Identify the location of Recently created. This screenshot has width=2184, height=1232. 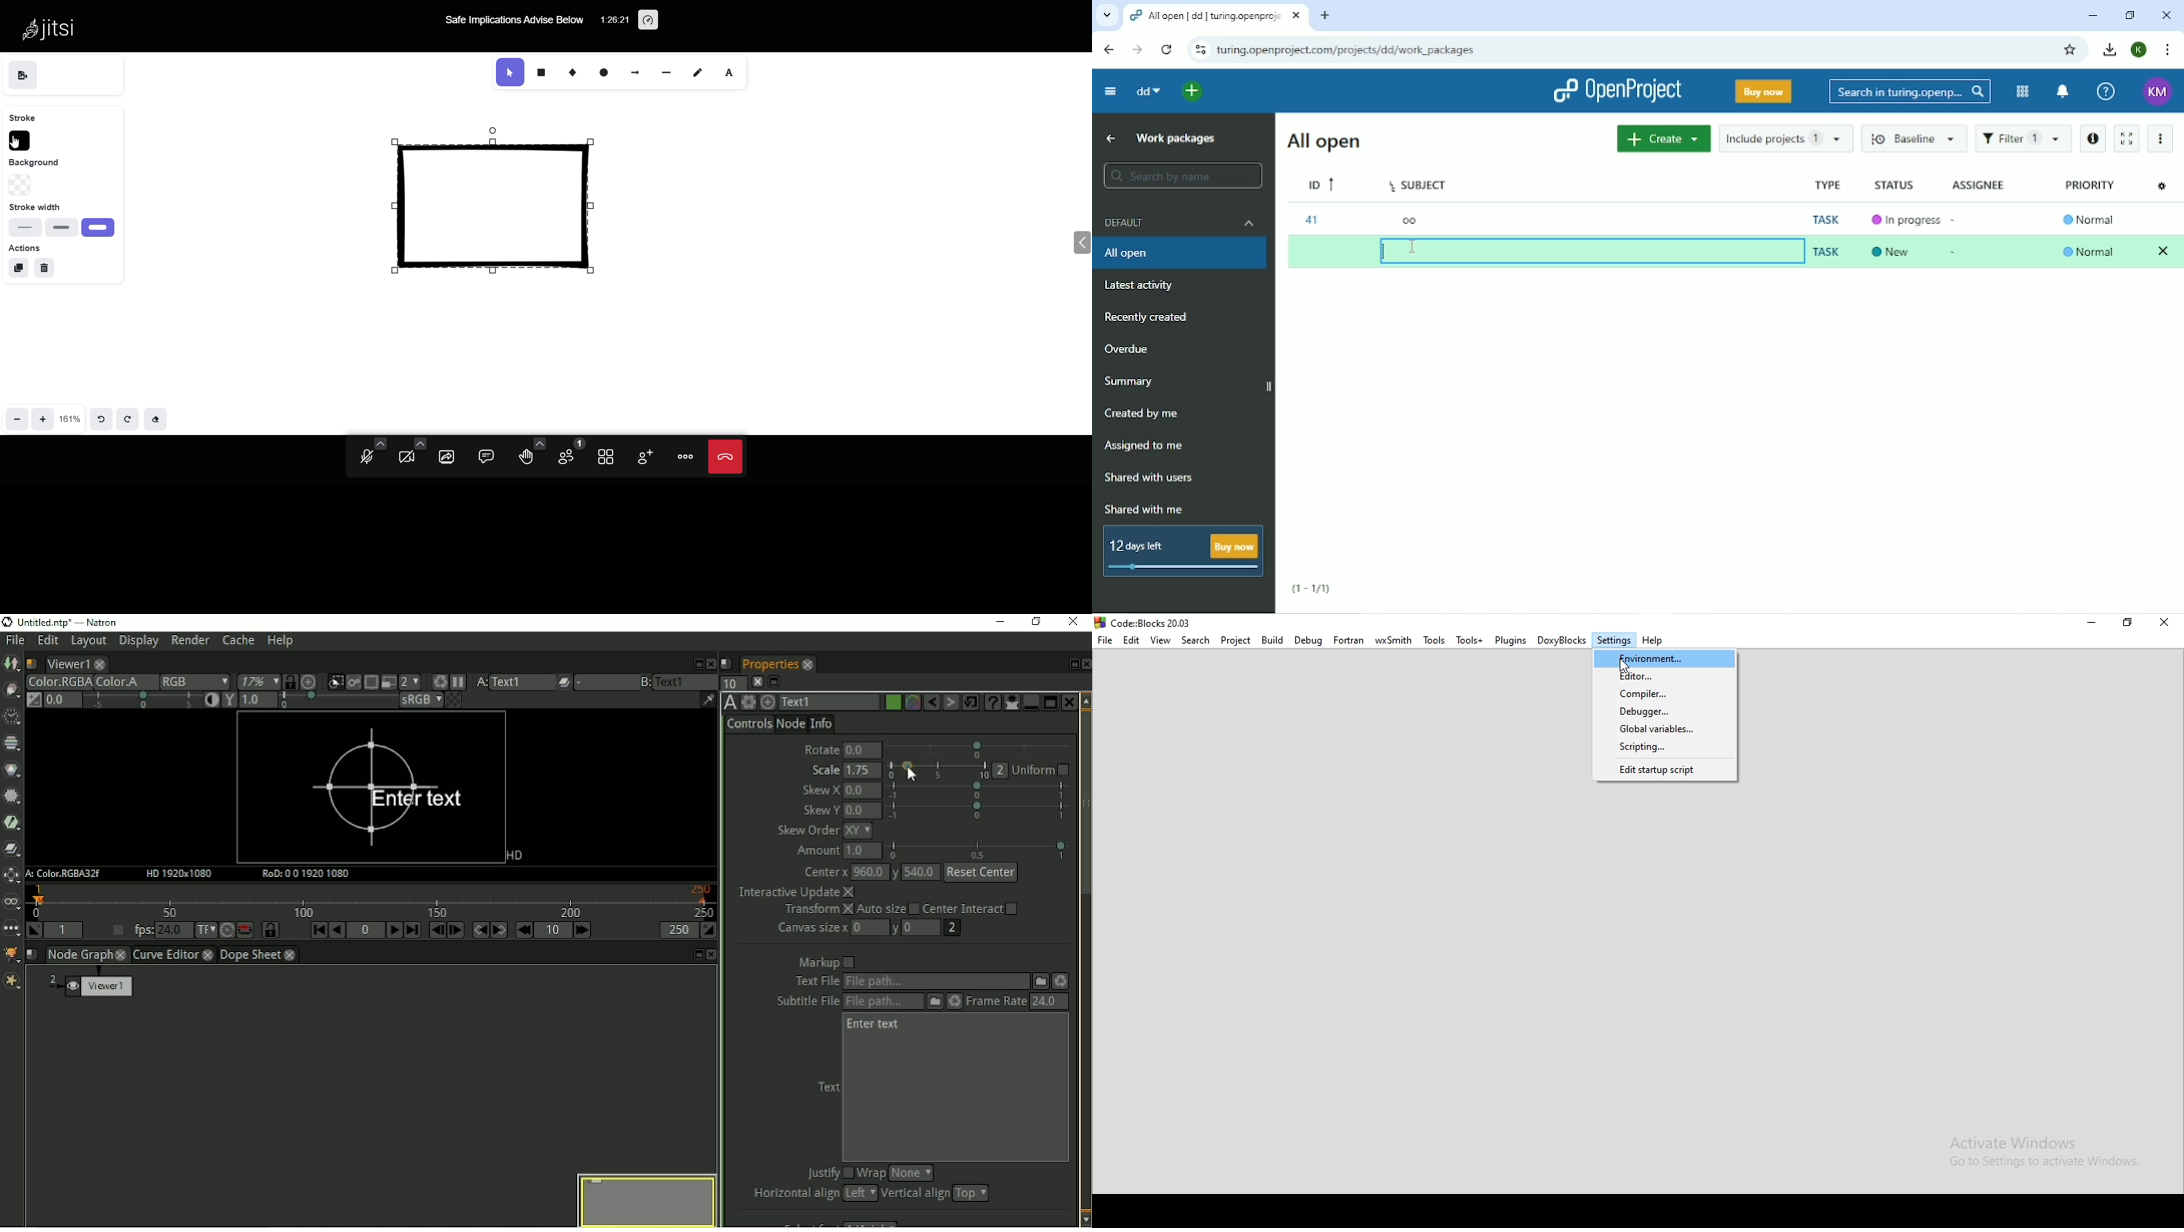
(1154, 317).